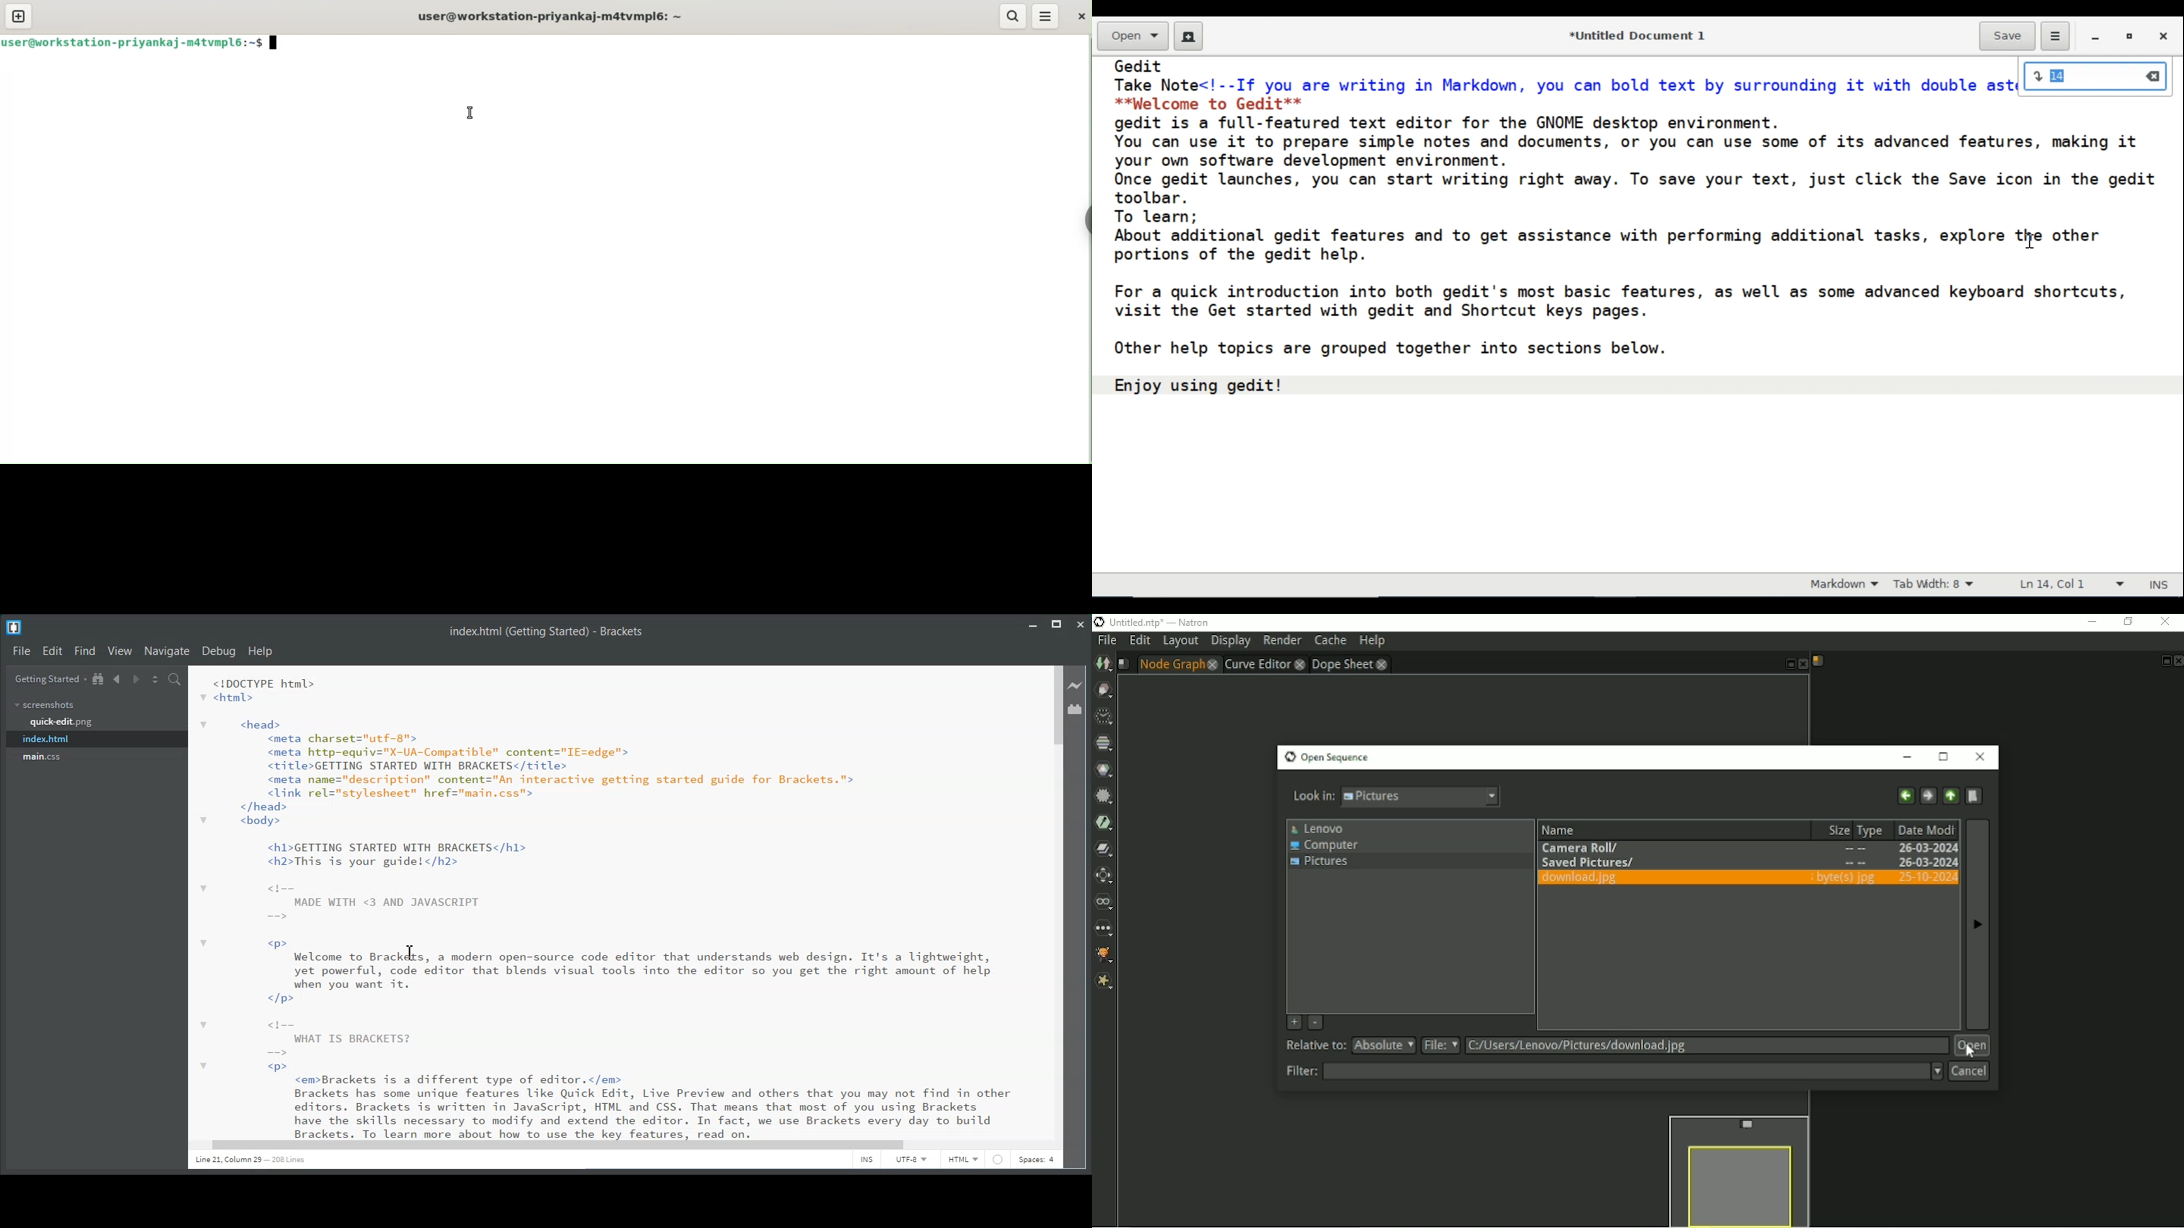  What do you see at coordinates (42, 757) in the screenshot?
I see `main.css` at bounding box center [42, 757].